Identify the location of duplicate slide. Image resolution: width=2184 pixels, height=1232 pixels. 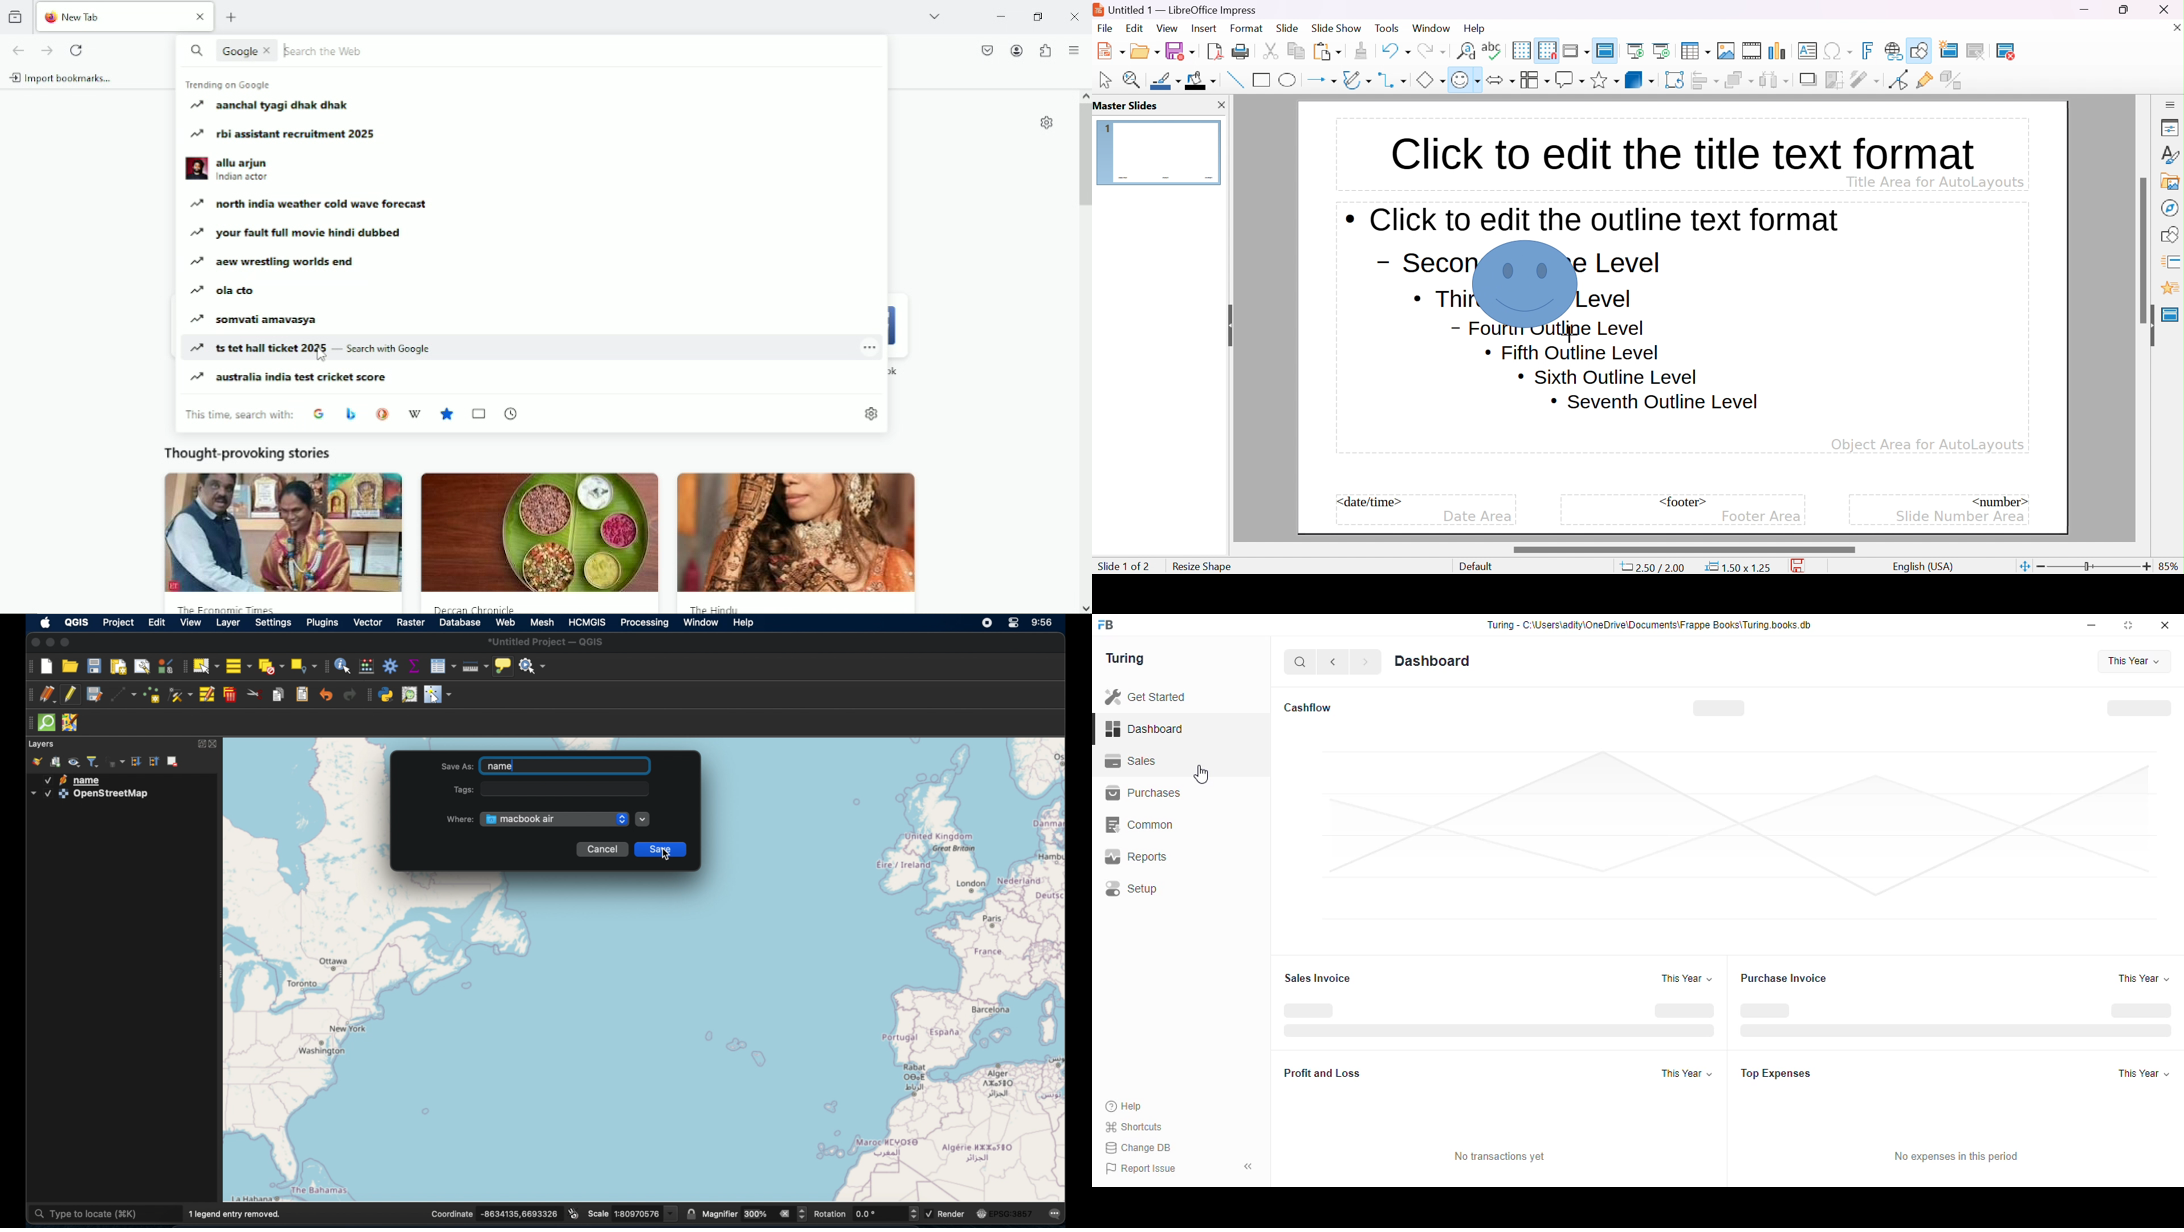
(1984, 51).